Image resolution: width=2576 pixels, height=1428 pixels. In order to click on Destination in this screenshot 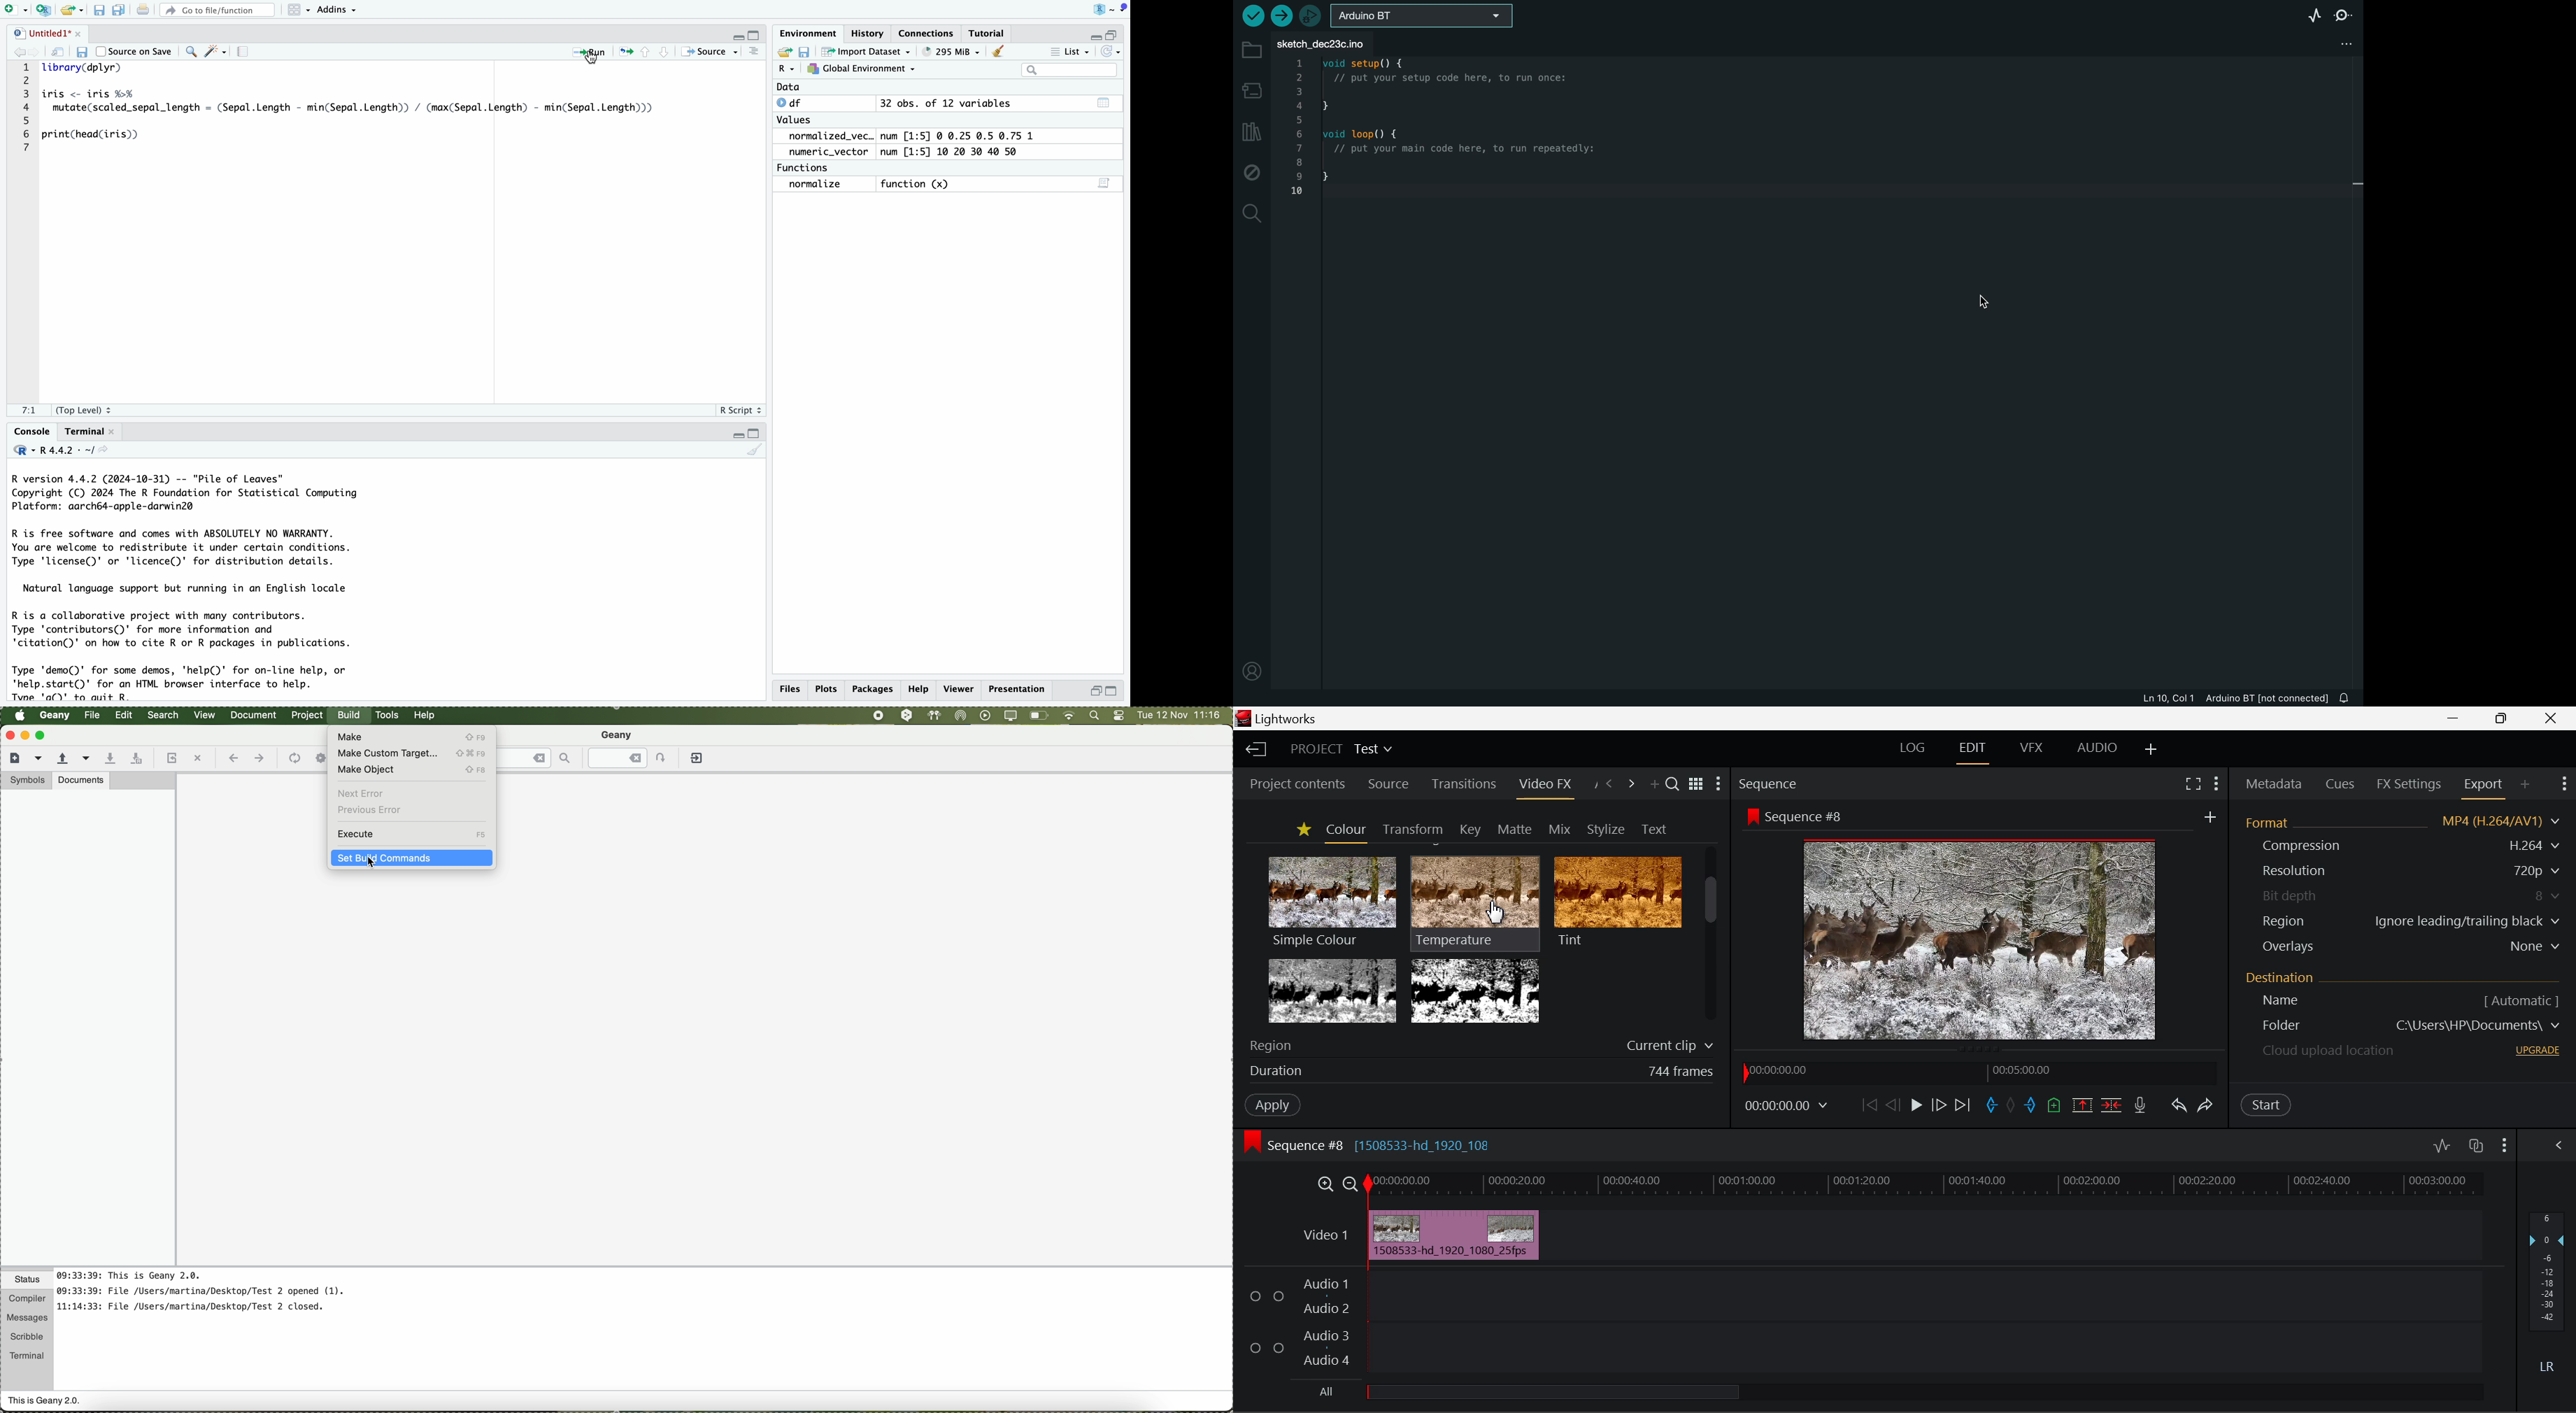, I will do `click(2282, 977)`.